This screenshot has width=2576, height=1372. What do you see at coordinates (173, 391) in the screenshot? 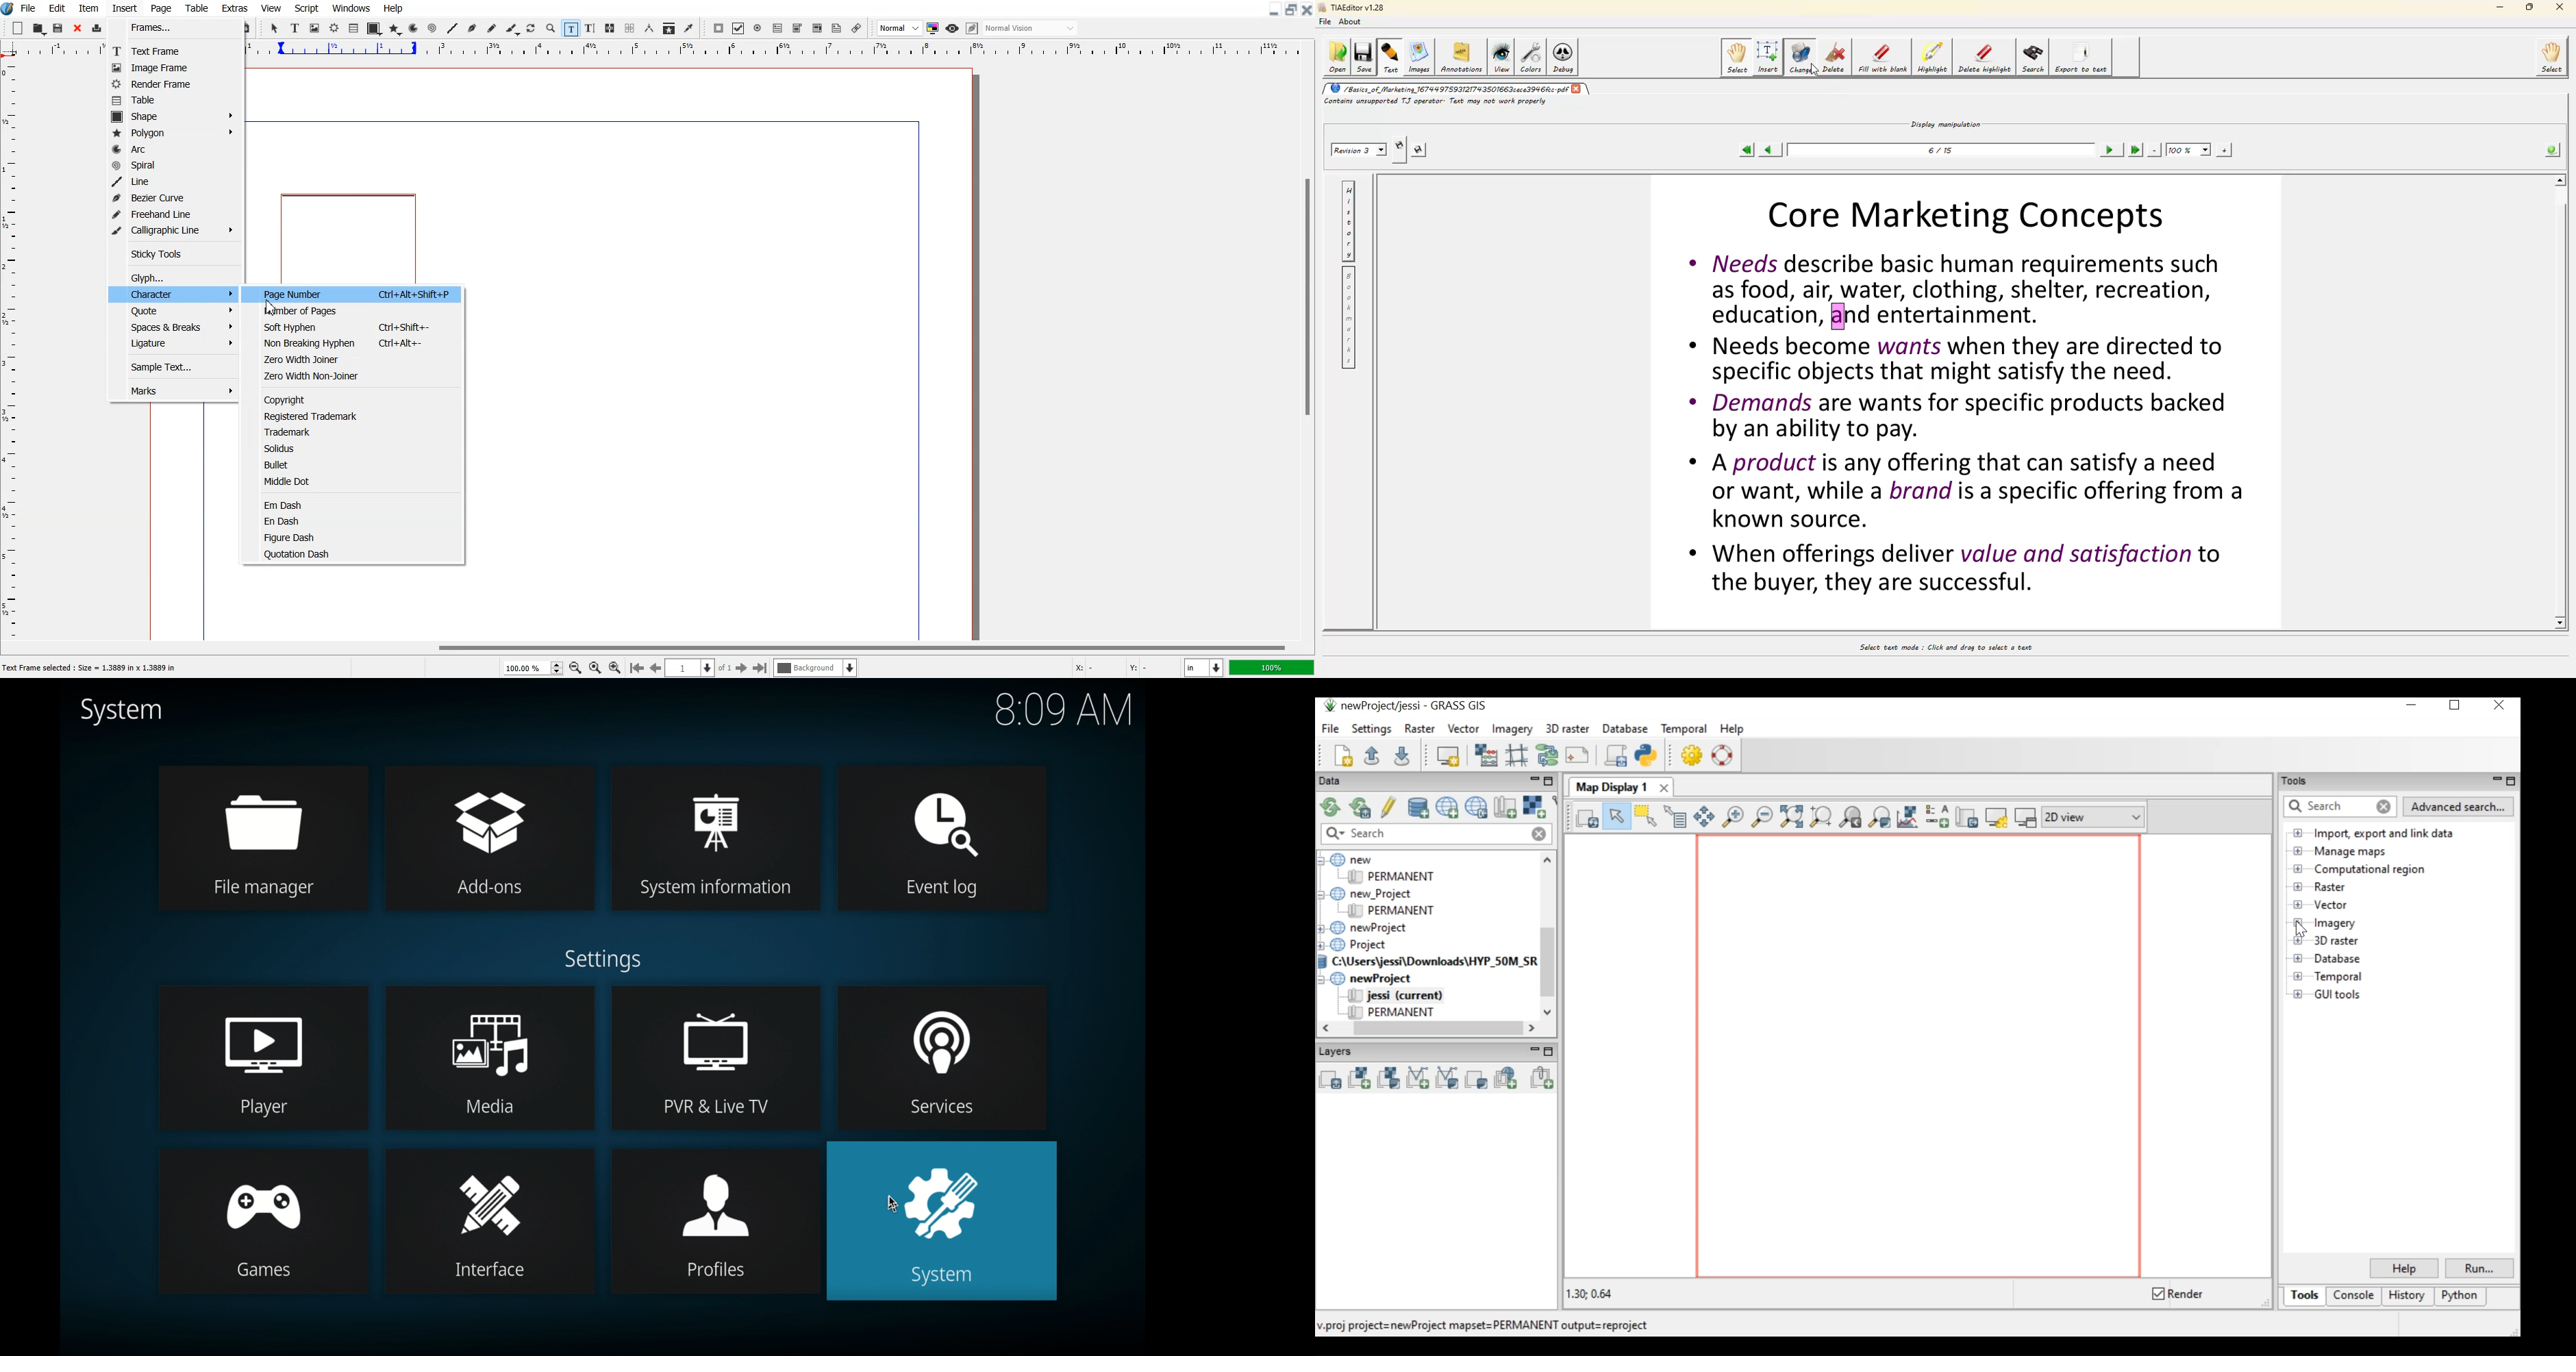
I see `Marks` at bounding box center [173, 391].